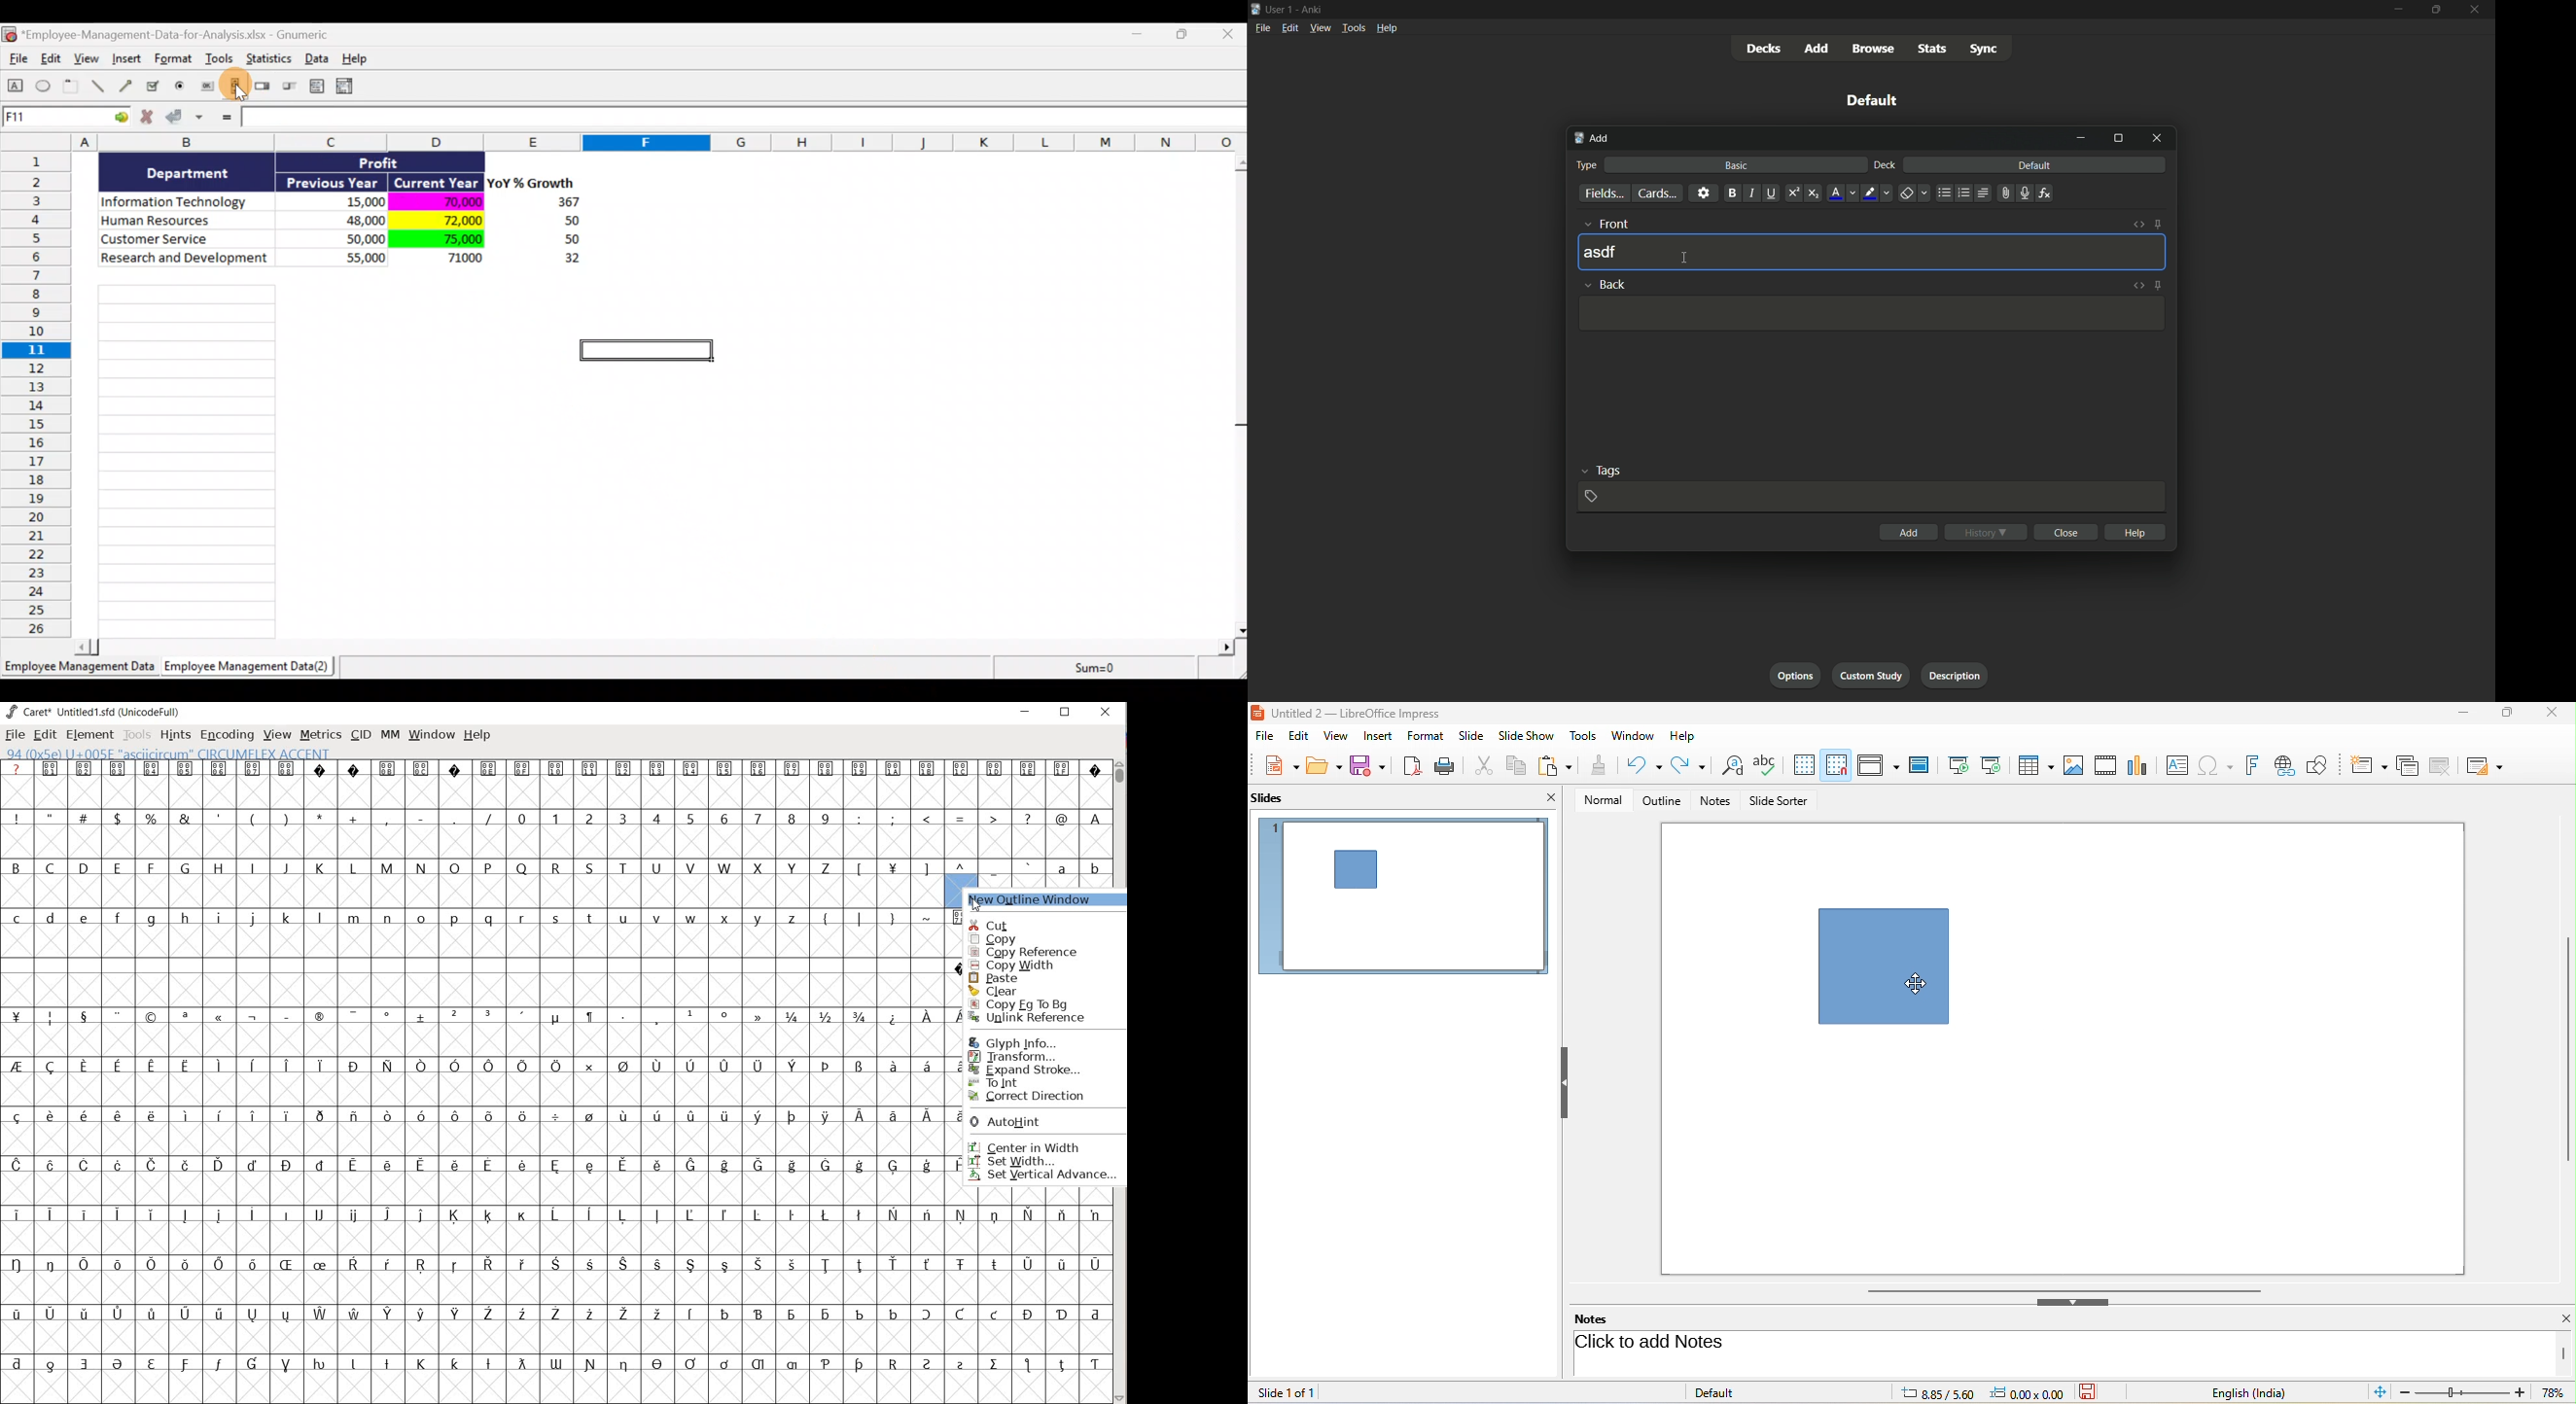 This screenshot has height=1428, width=2576. I want to click on ordered list, so click(1964, 194).